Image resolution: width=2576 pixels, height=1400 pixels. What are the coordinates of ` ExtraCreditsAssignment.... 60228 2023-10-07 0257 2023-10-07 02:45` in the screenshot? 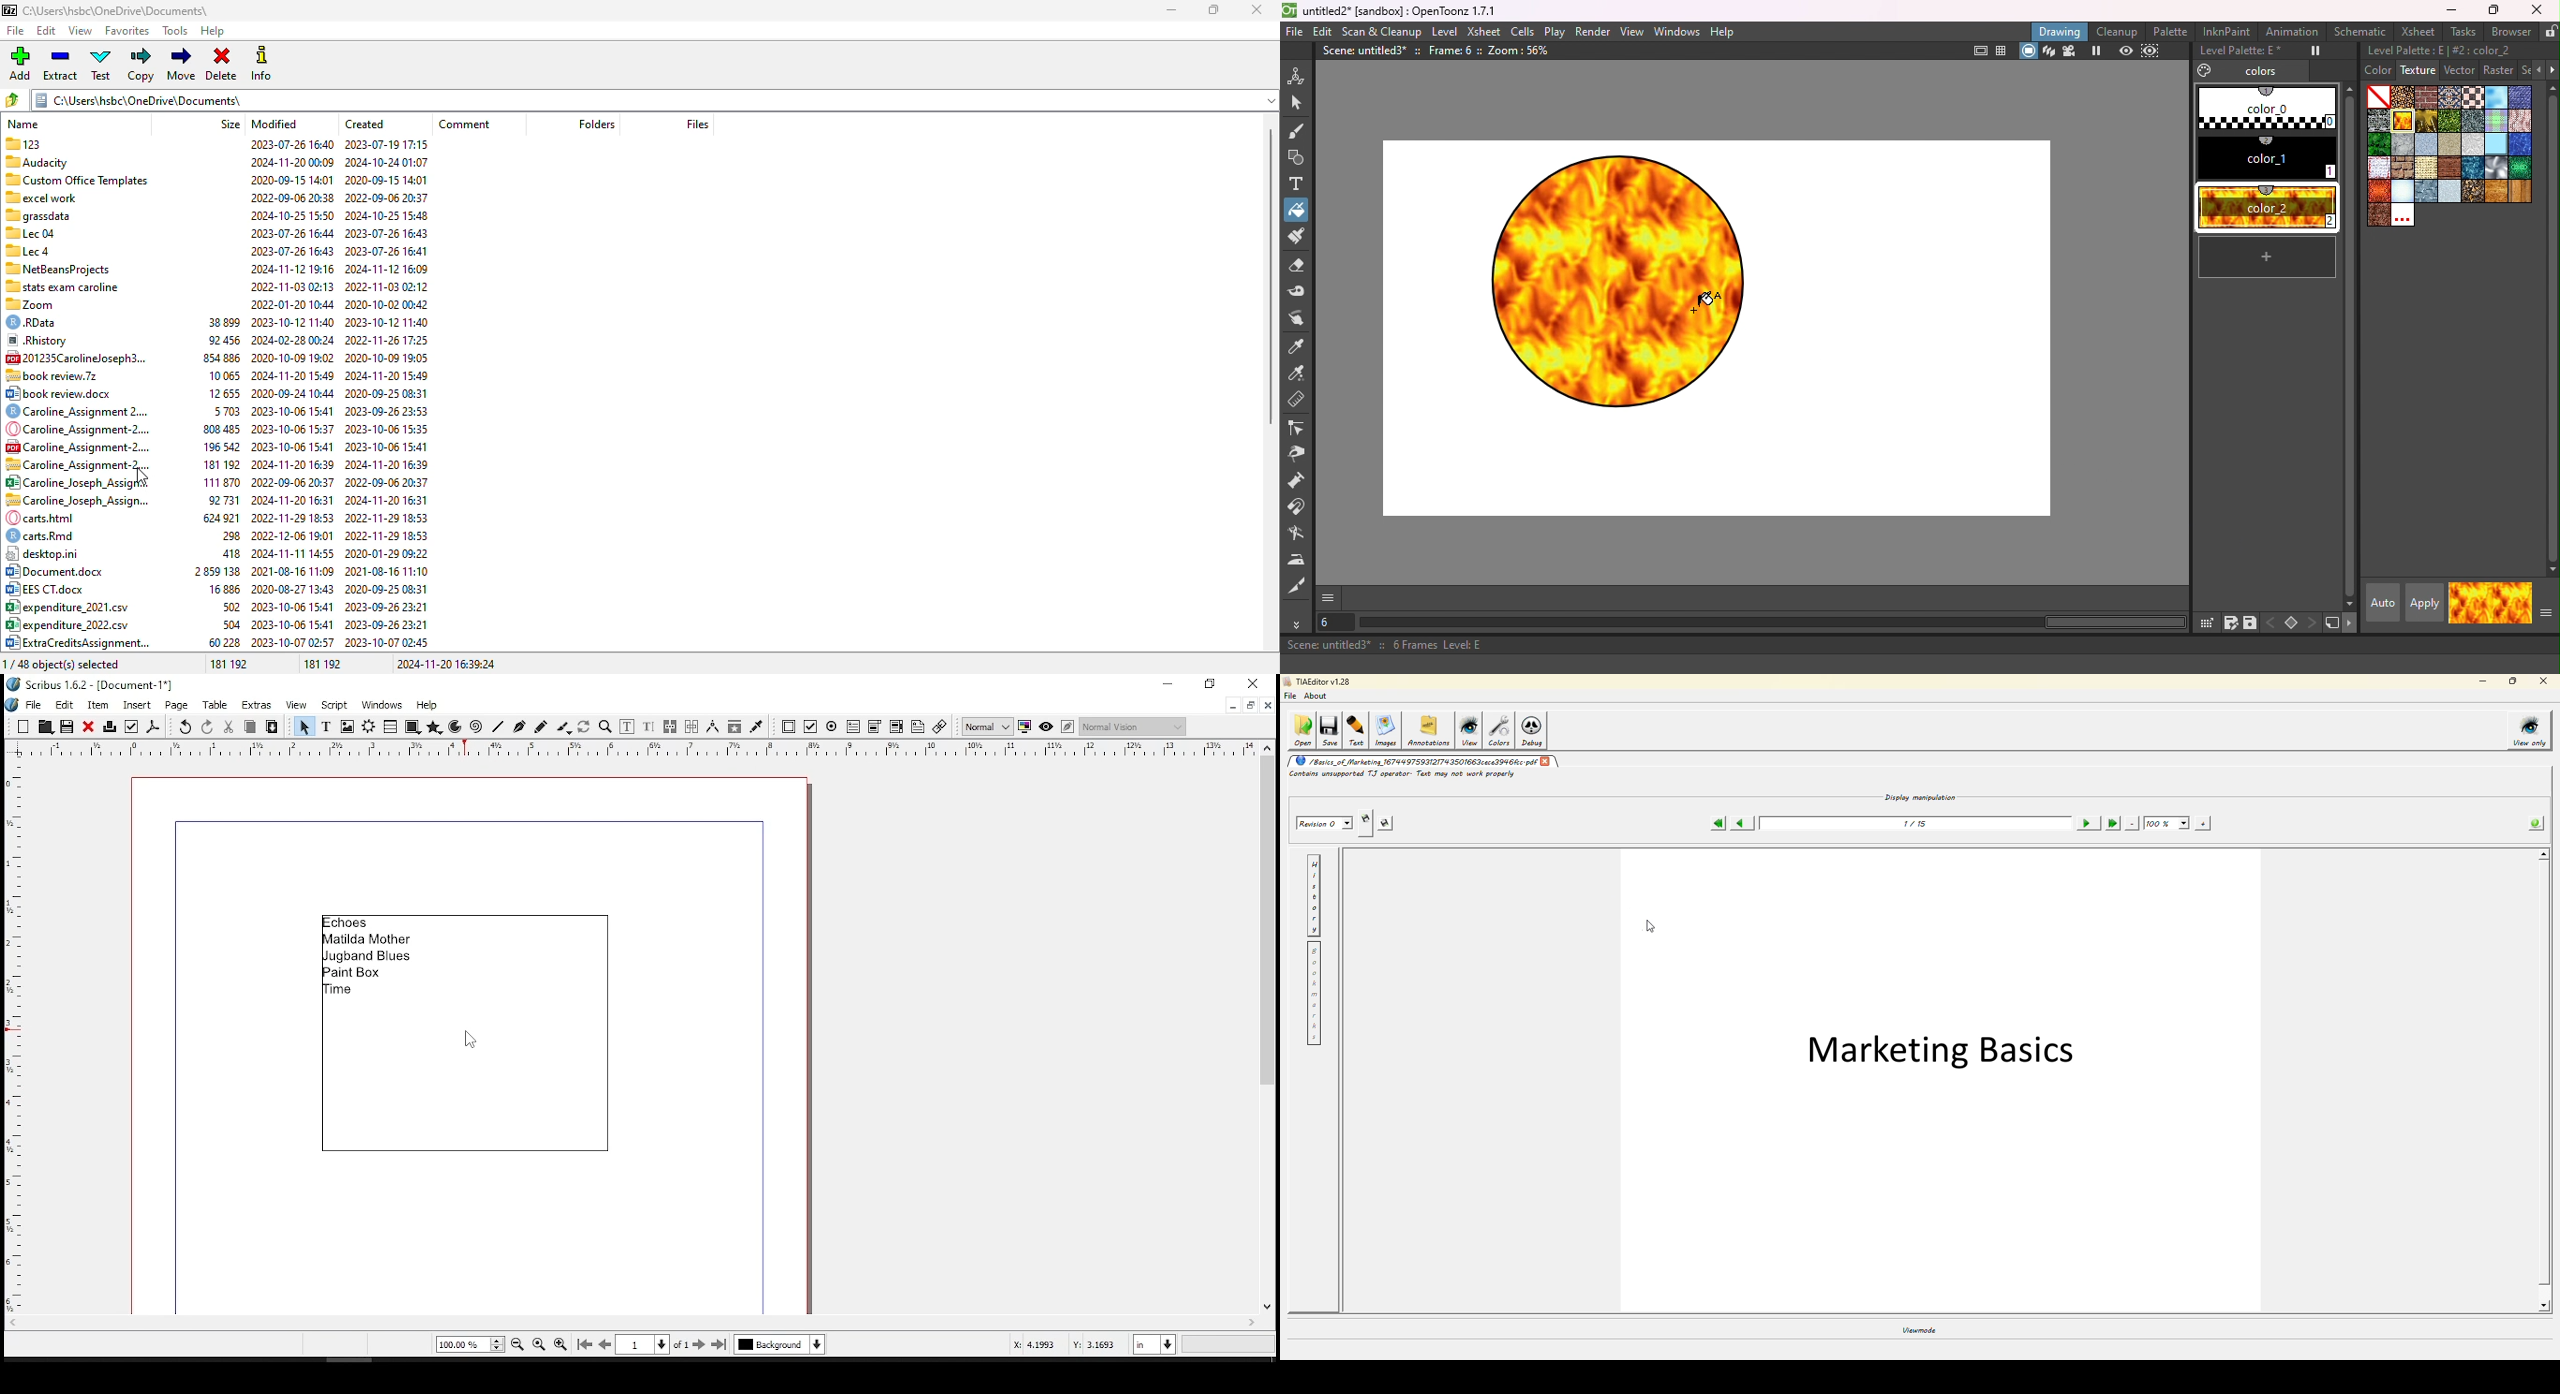 It's located at (216, 644).